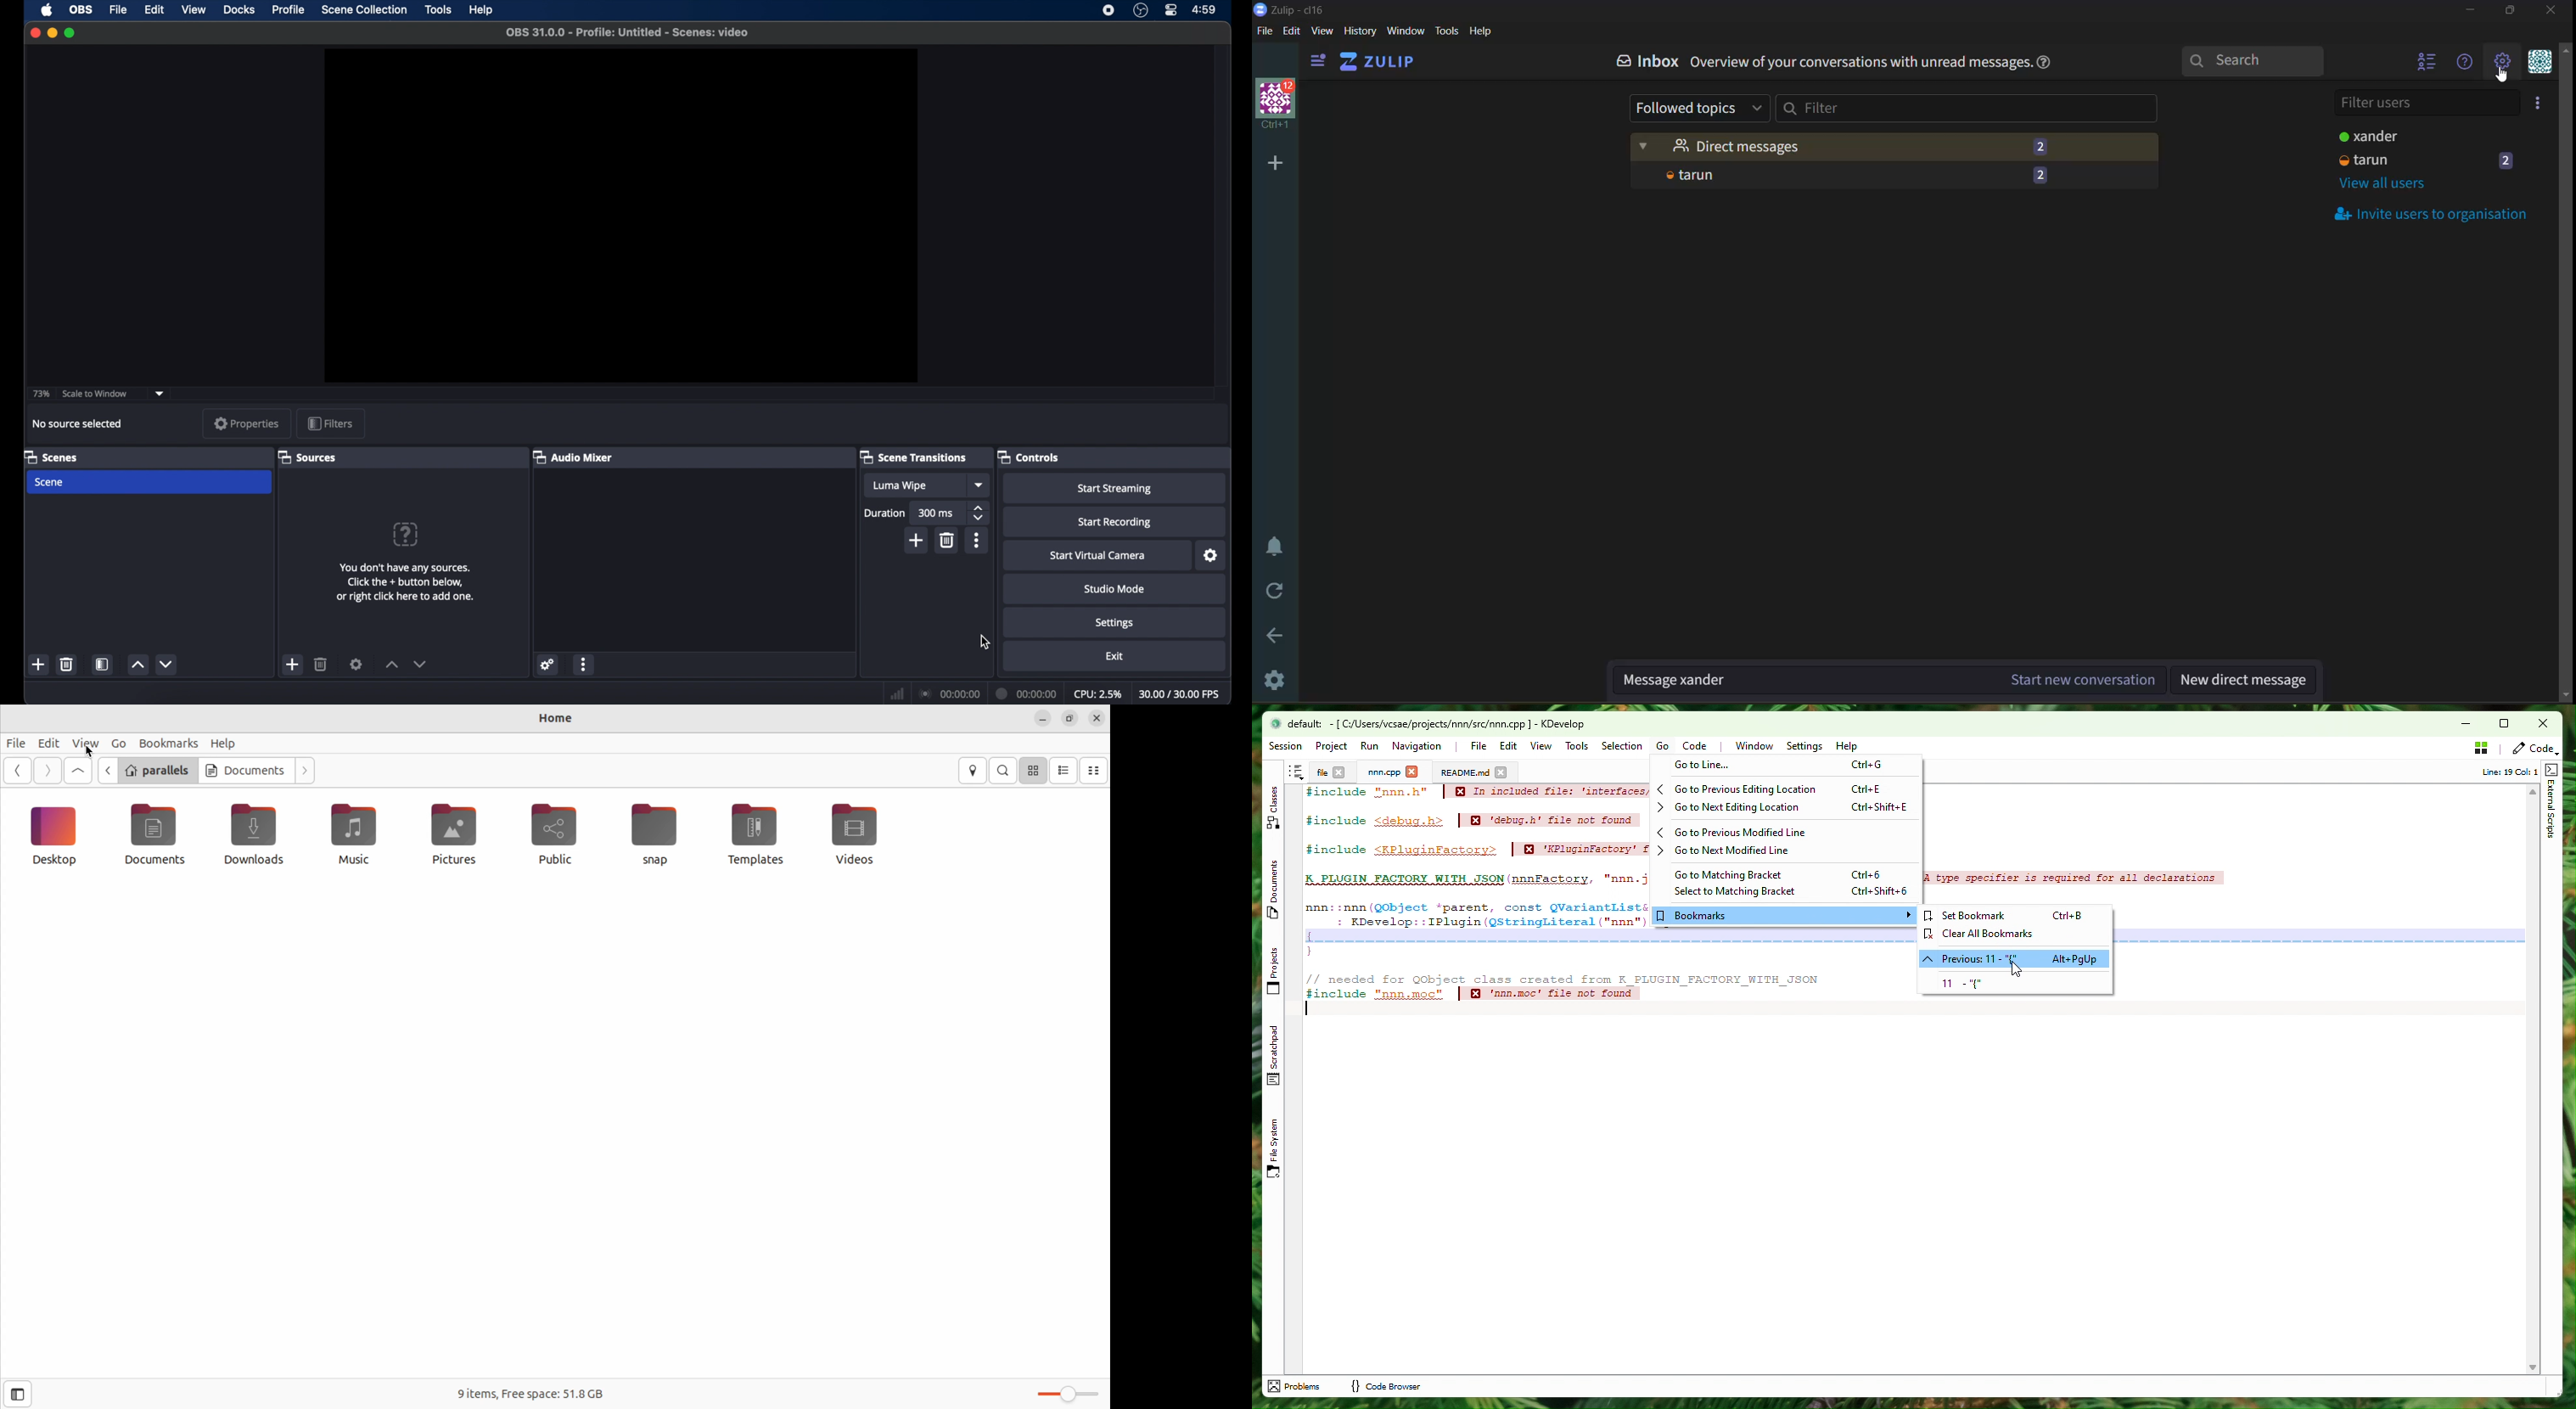 The image size is (2576, 1428). I want to click on view all users, so click(2386, 186).